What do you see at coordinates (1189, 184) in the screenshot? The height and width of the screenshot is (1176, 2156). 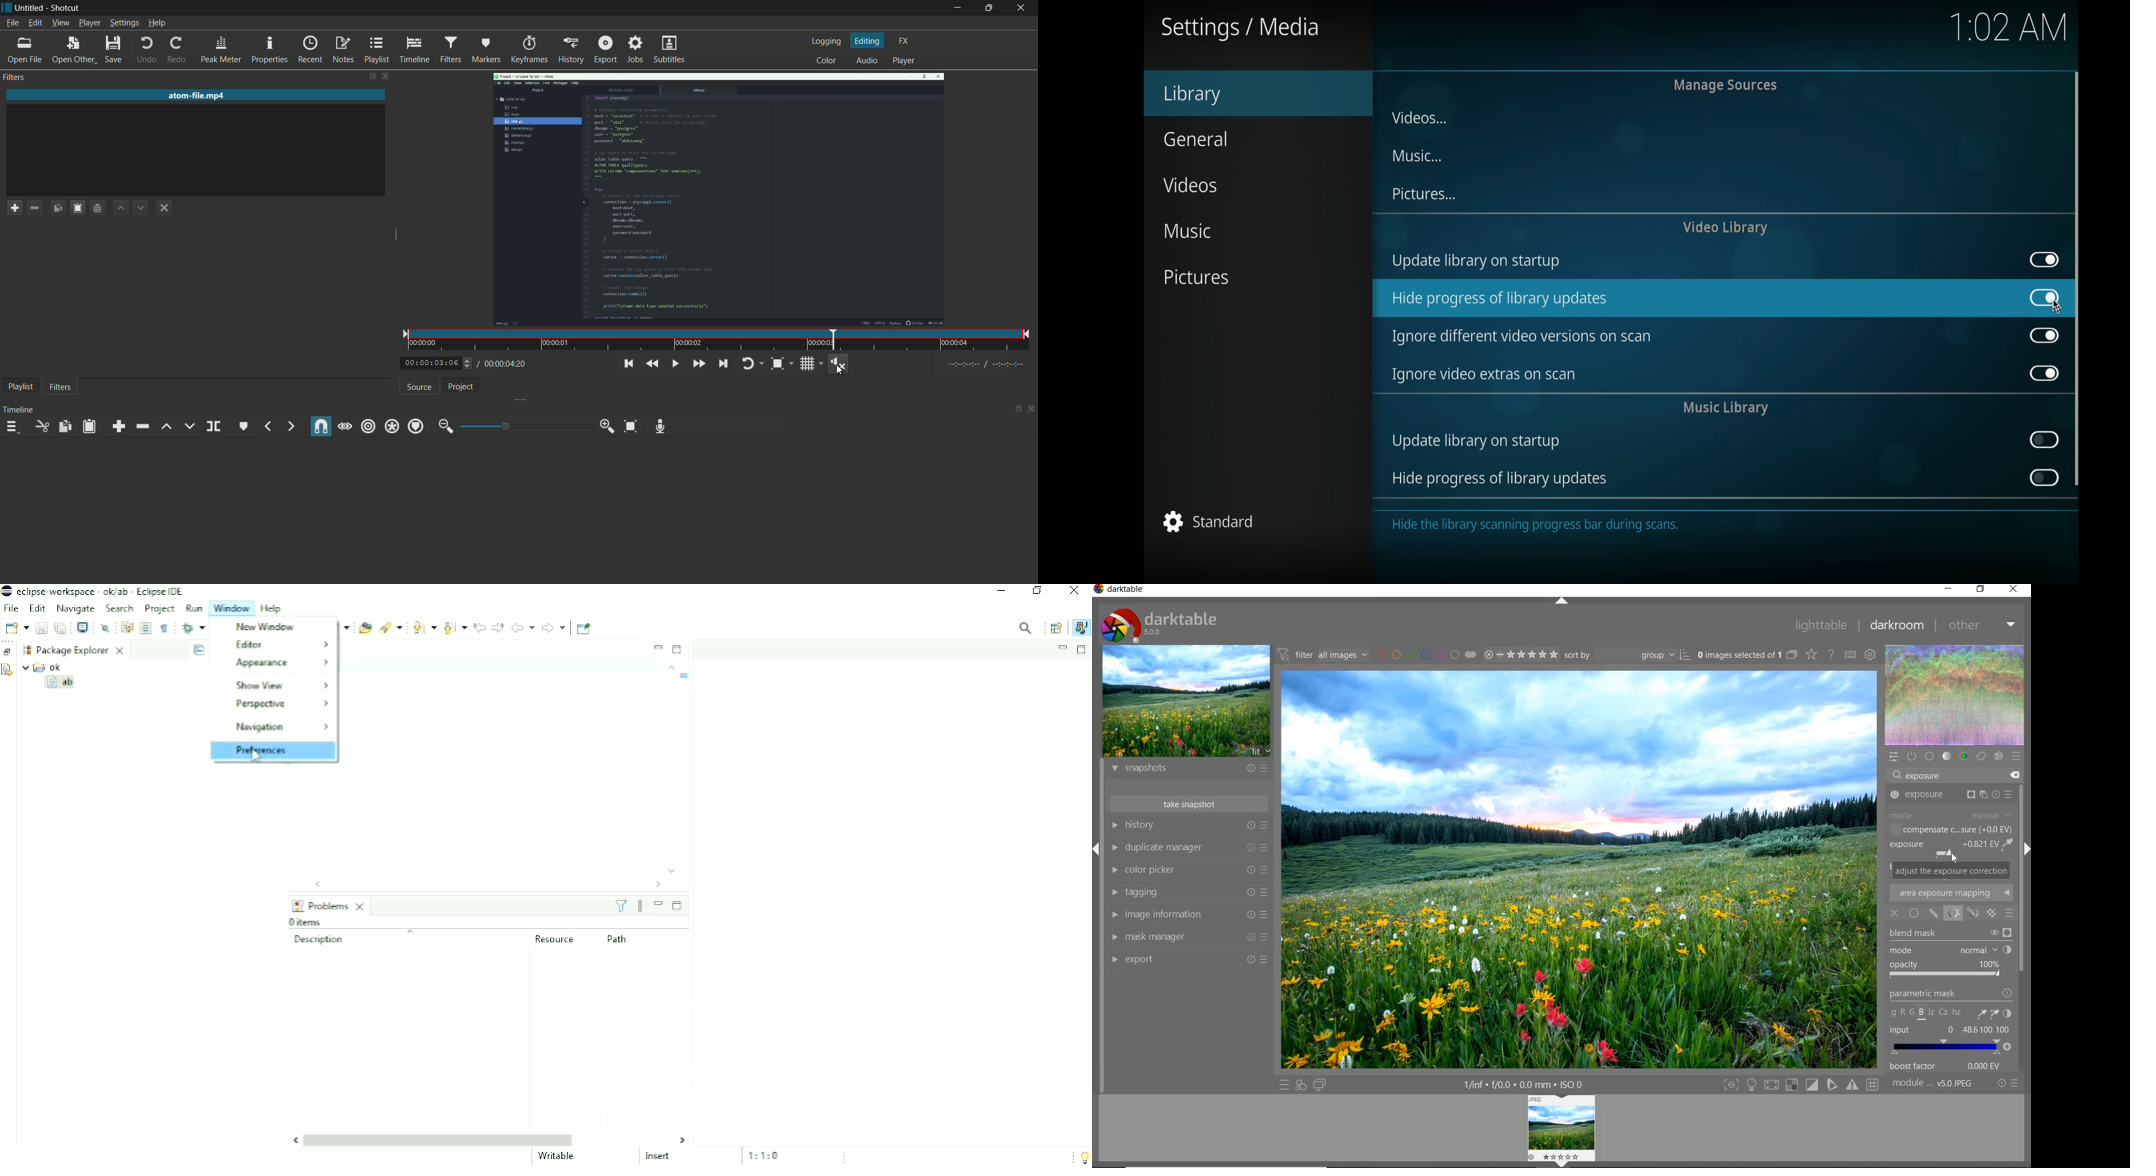 I see `videos` at bounding box center [1189, 184].